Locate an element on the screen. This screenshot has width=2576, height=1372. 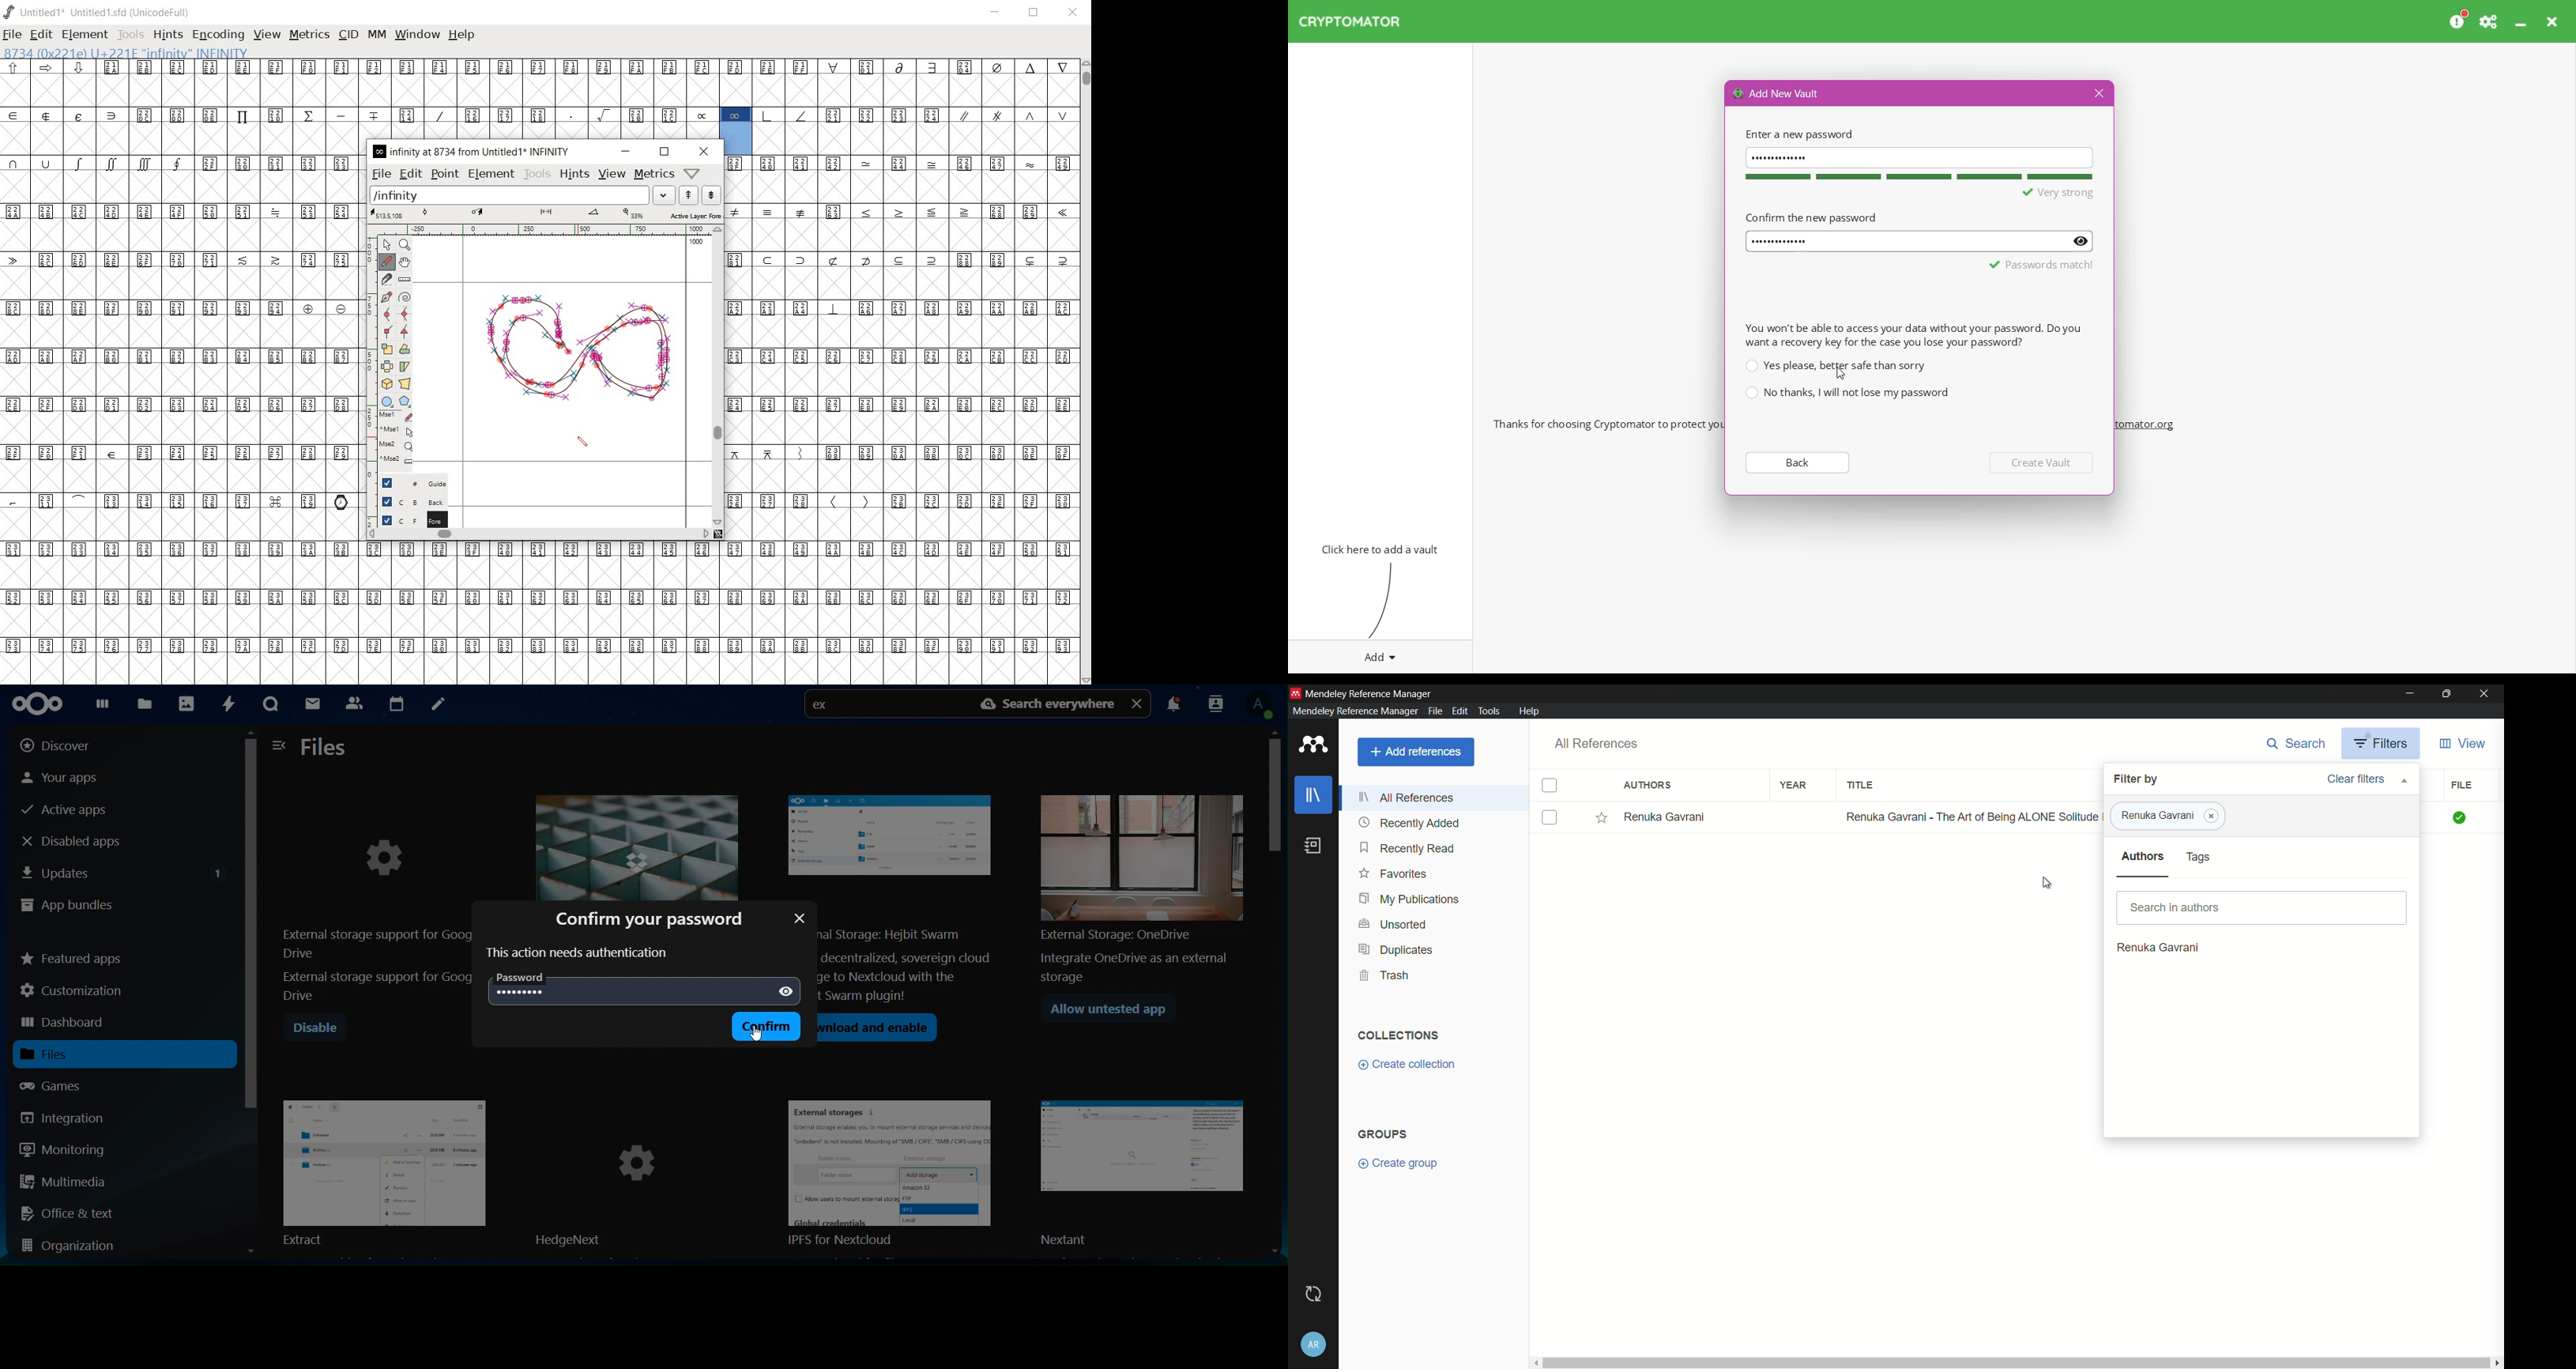
organization is located at coordinates (74, 1247).